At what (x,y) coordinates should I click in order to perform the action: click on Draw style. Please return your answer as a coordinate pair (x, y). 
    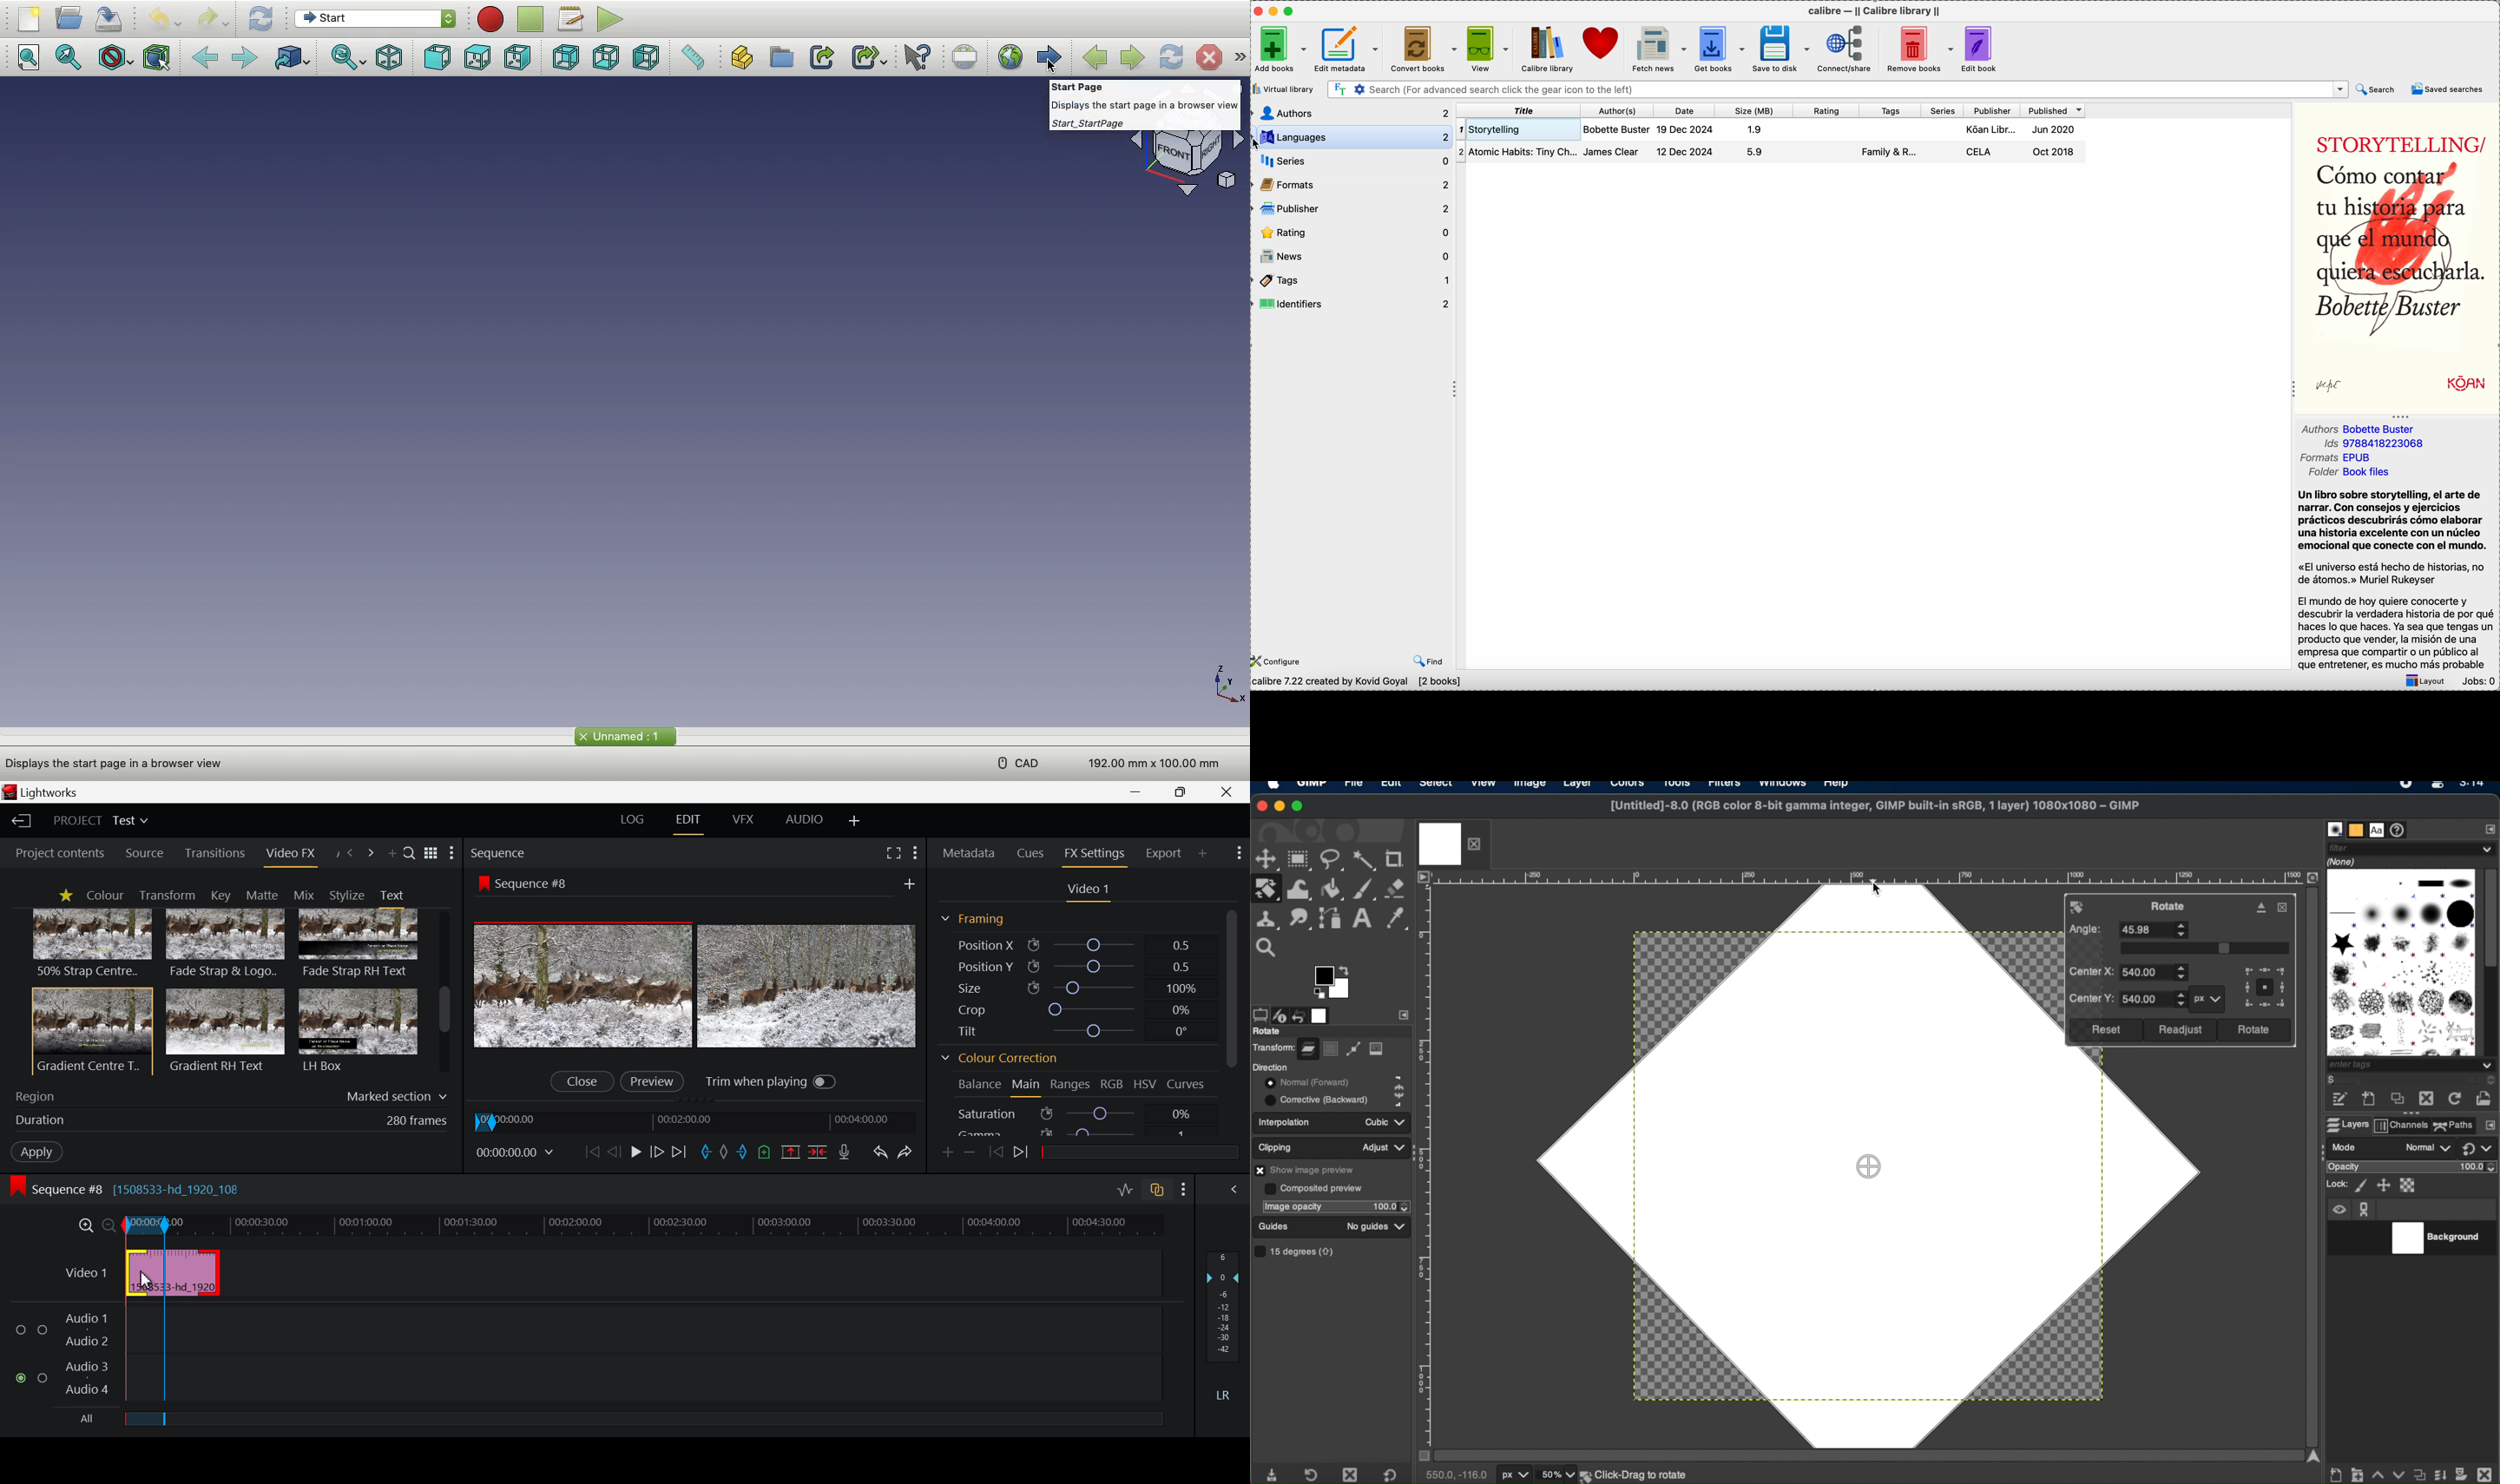
    Looking at the image, I should click on (115, 57).